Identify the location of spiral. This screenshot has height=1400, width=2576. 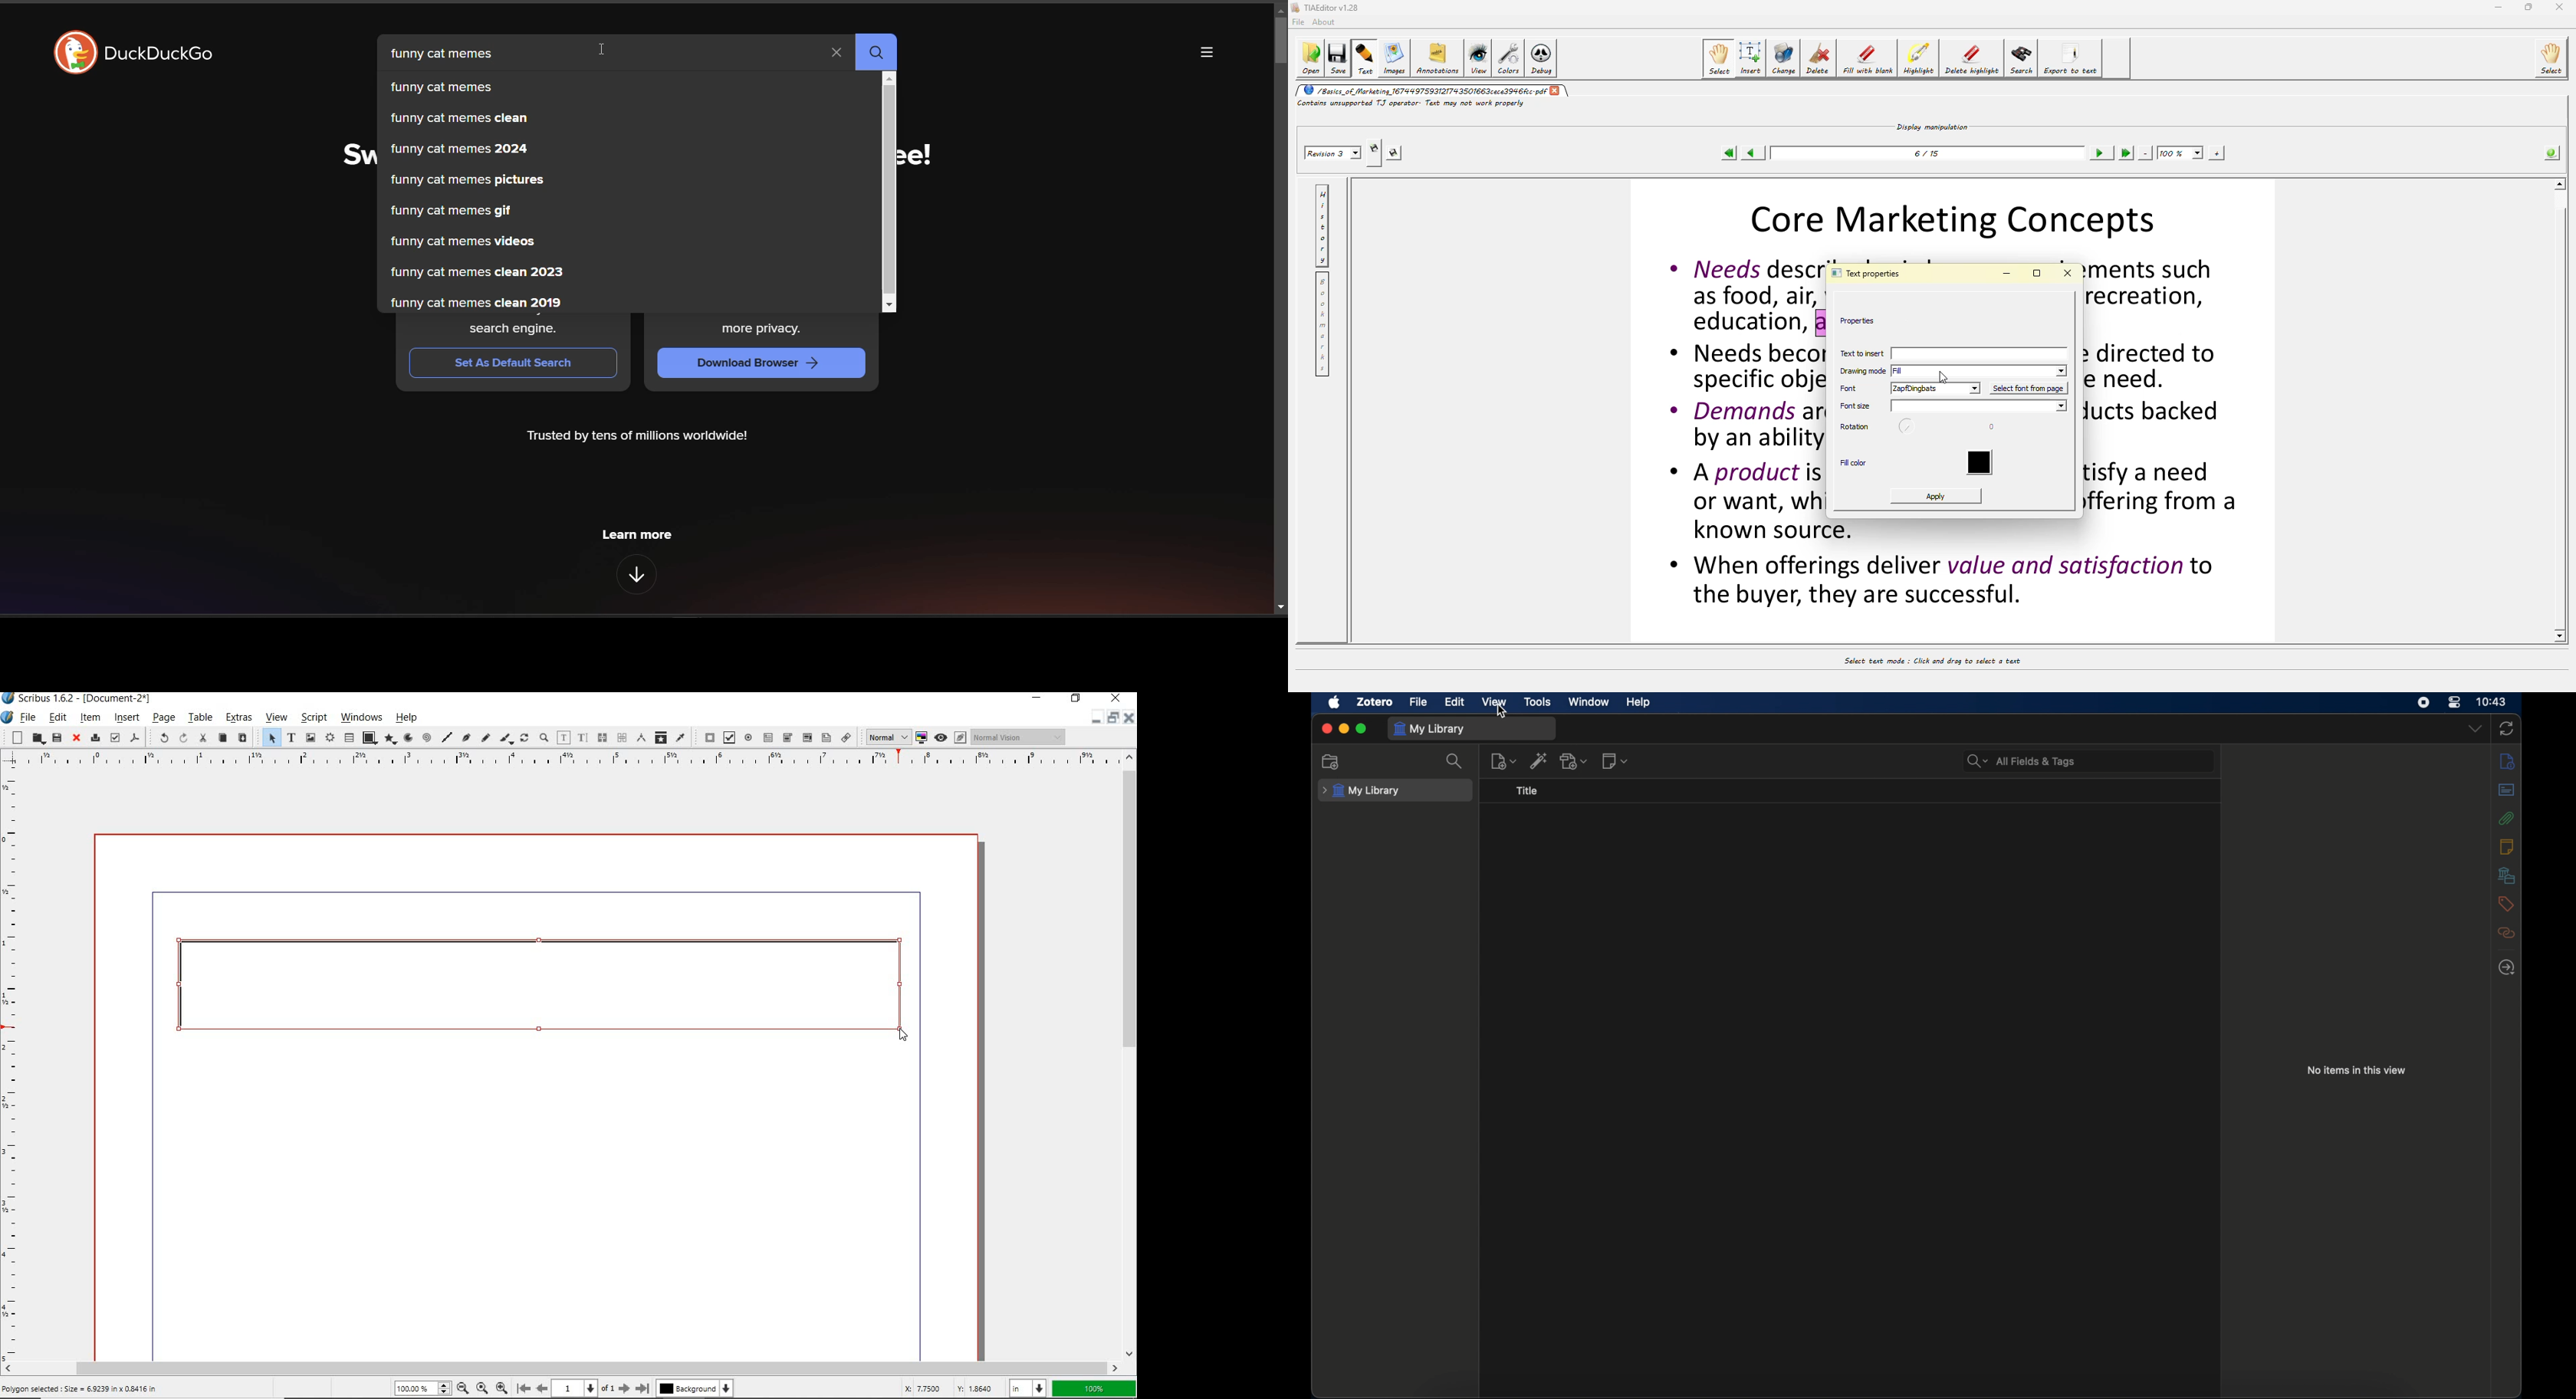
(429, 738).